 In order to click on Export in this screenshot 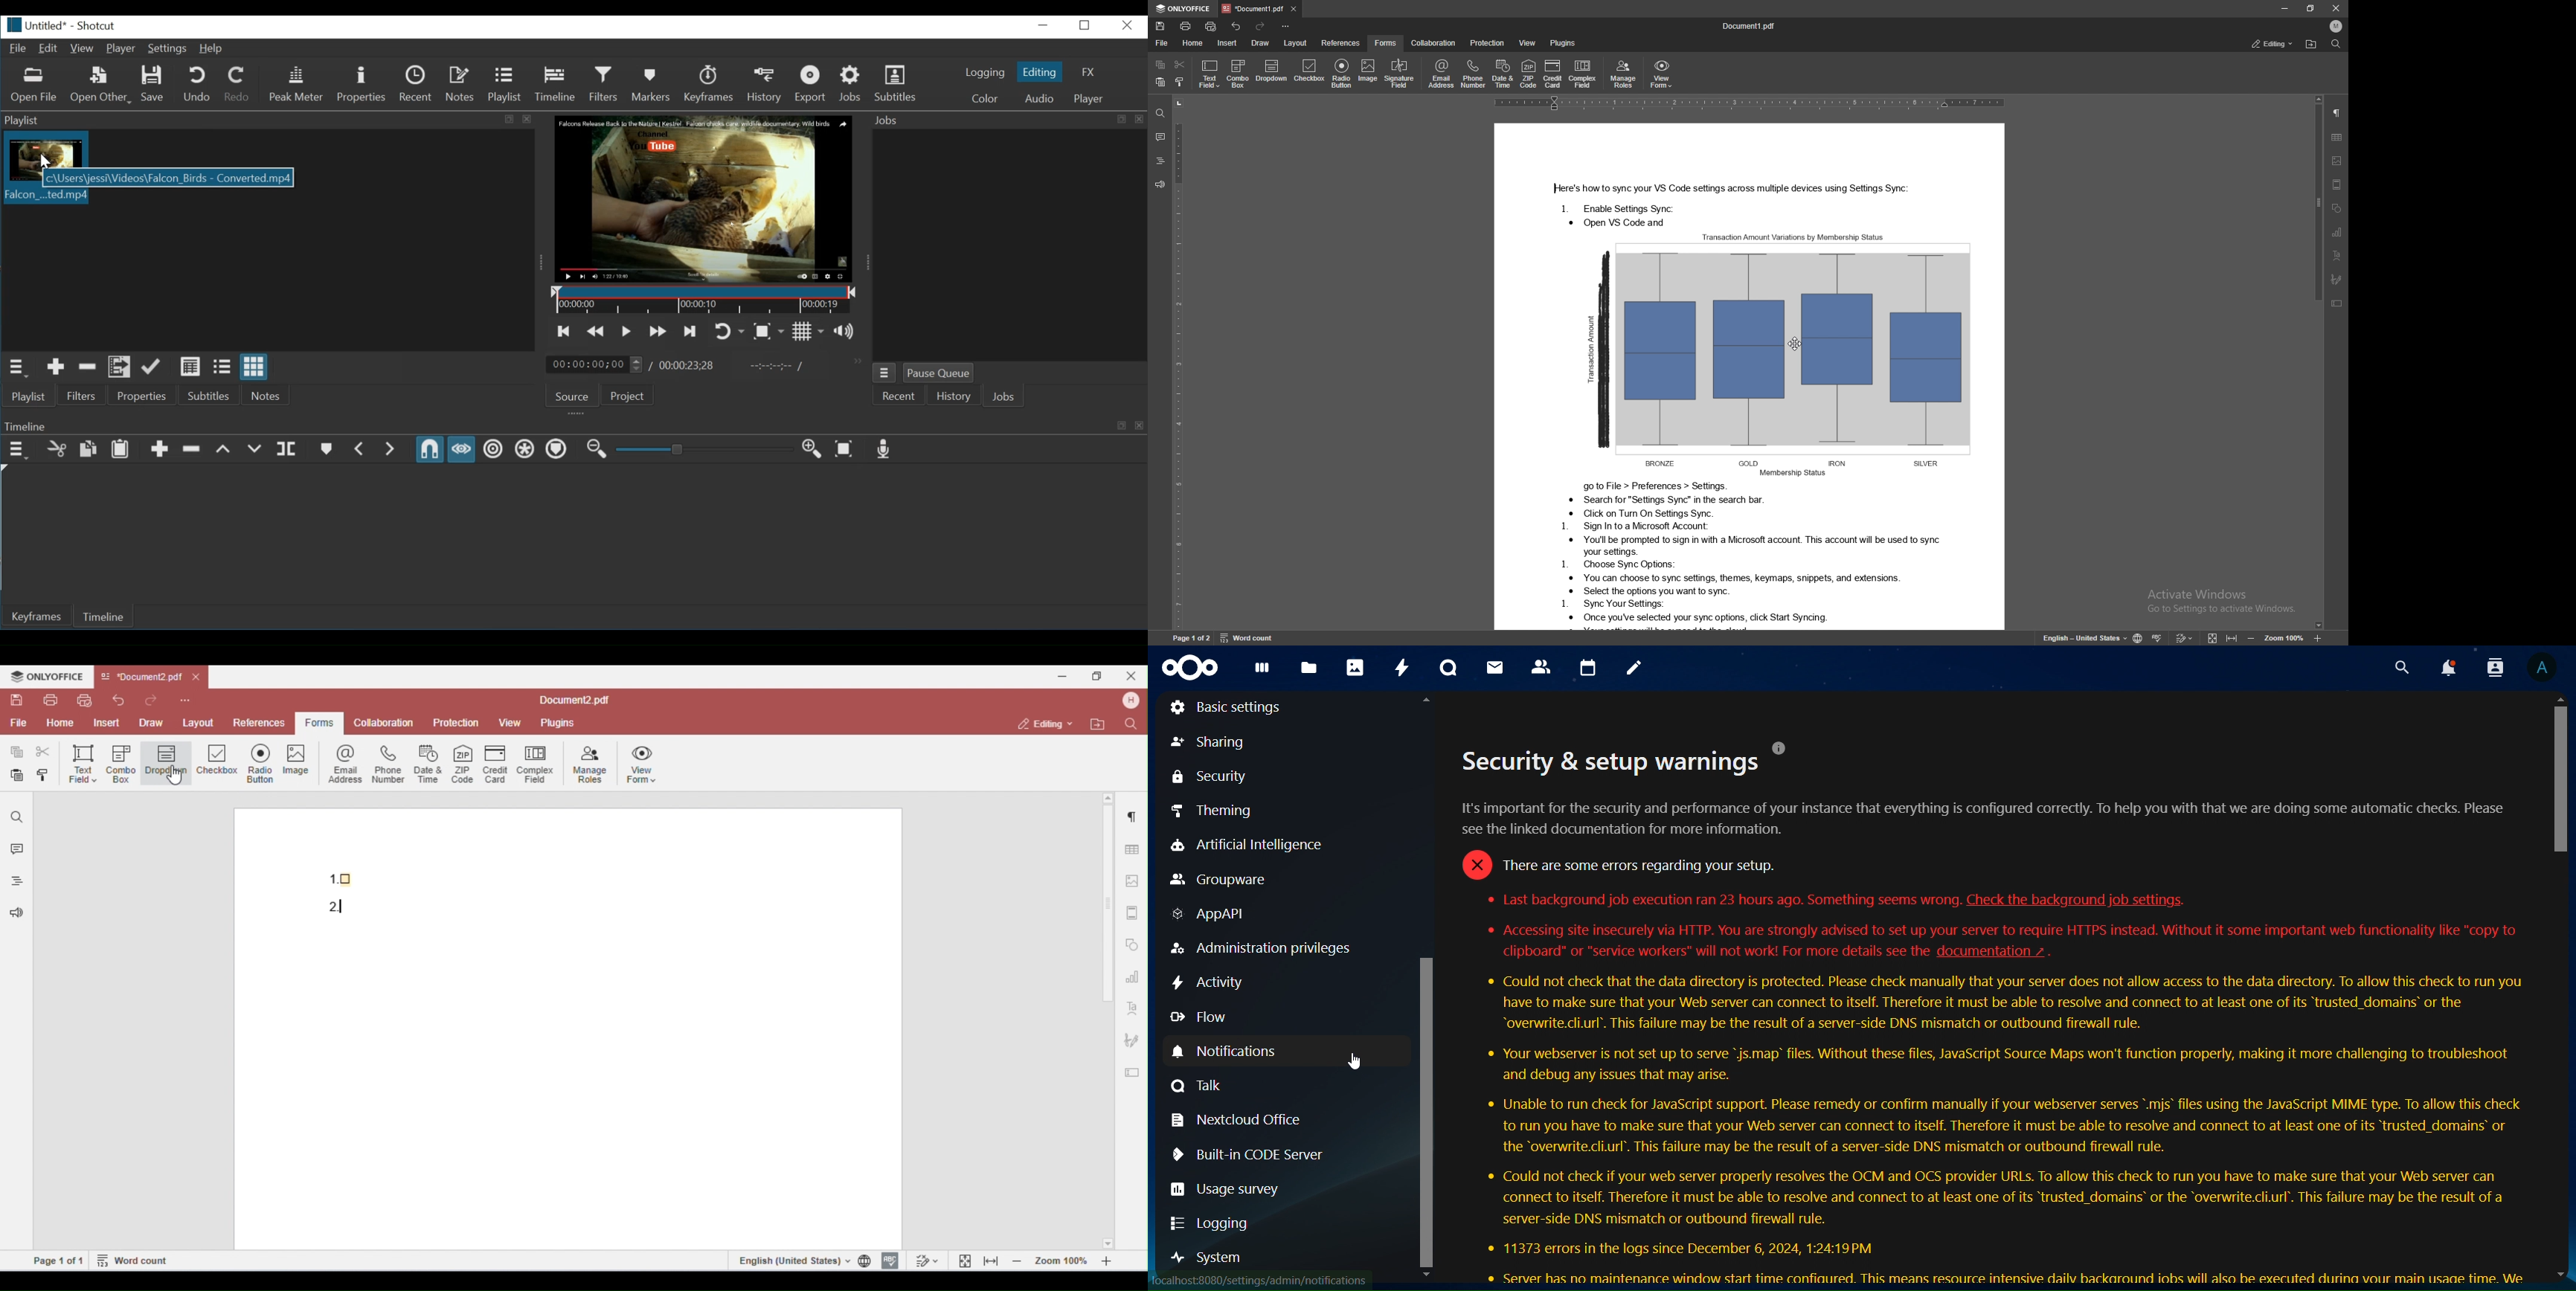, I will do `click(815, 84)`.